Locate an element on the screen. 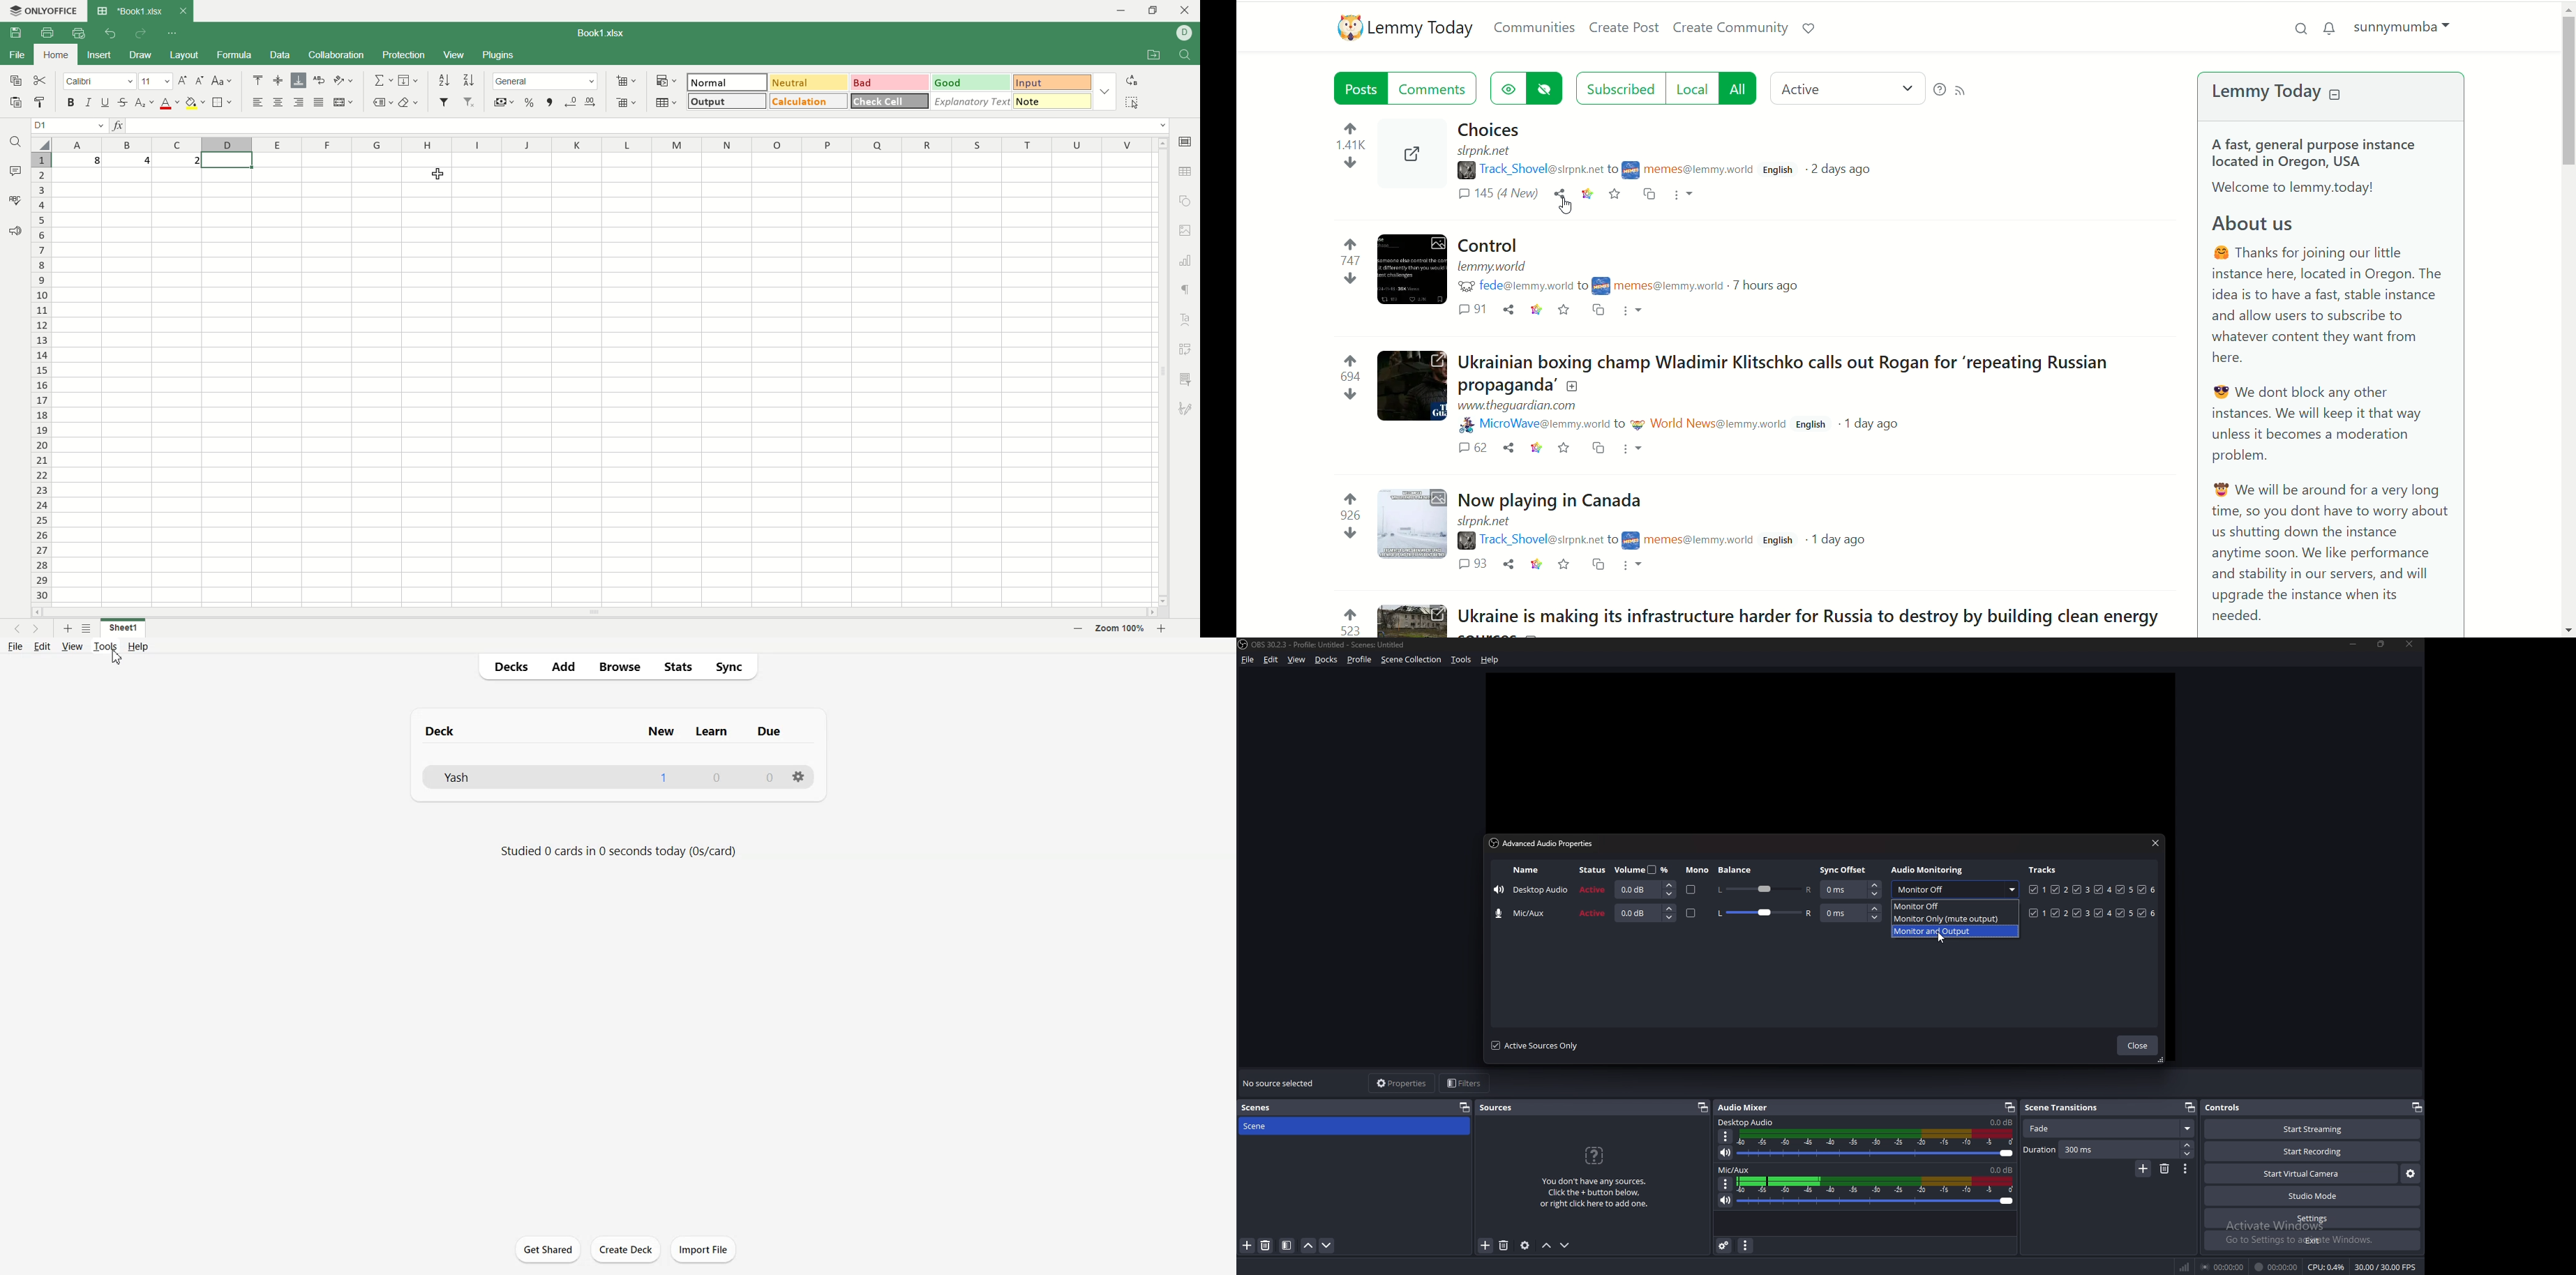  URL is located at coordinates (1520, 407).